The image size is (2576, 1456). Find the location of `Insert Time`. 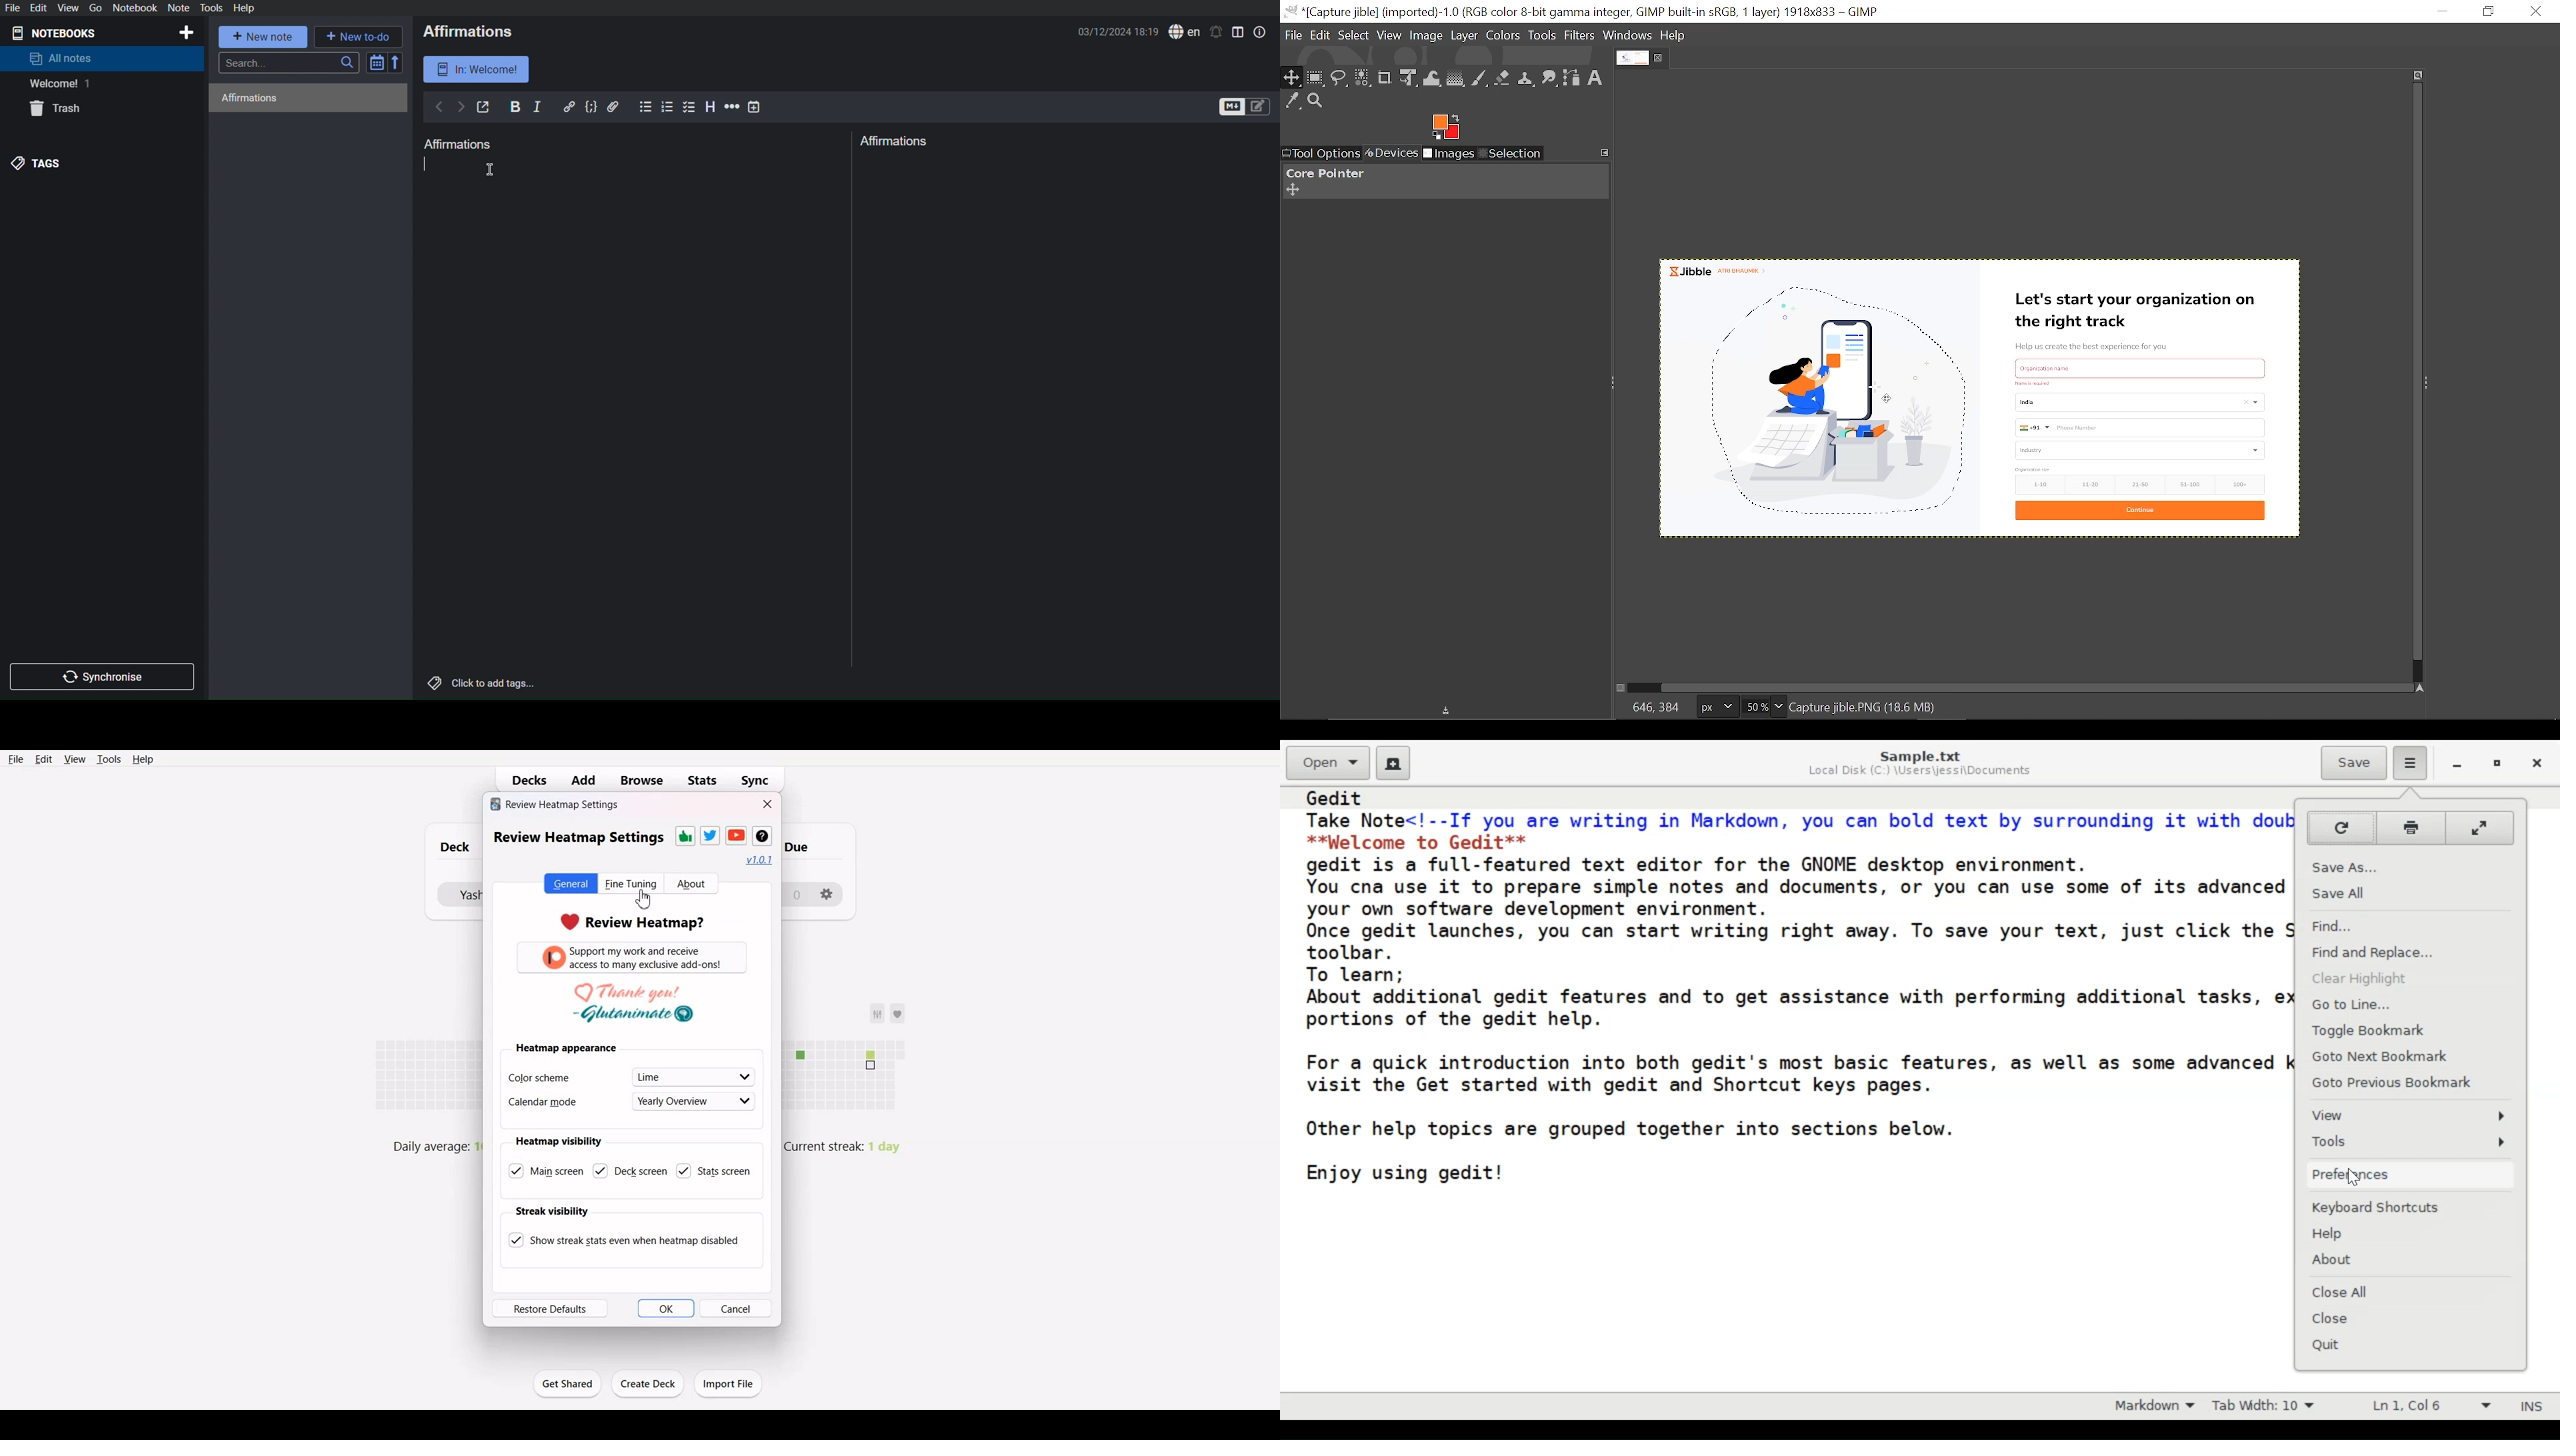

Insert Time is located at coordinates (755, 107).